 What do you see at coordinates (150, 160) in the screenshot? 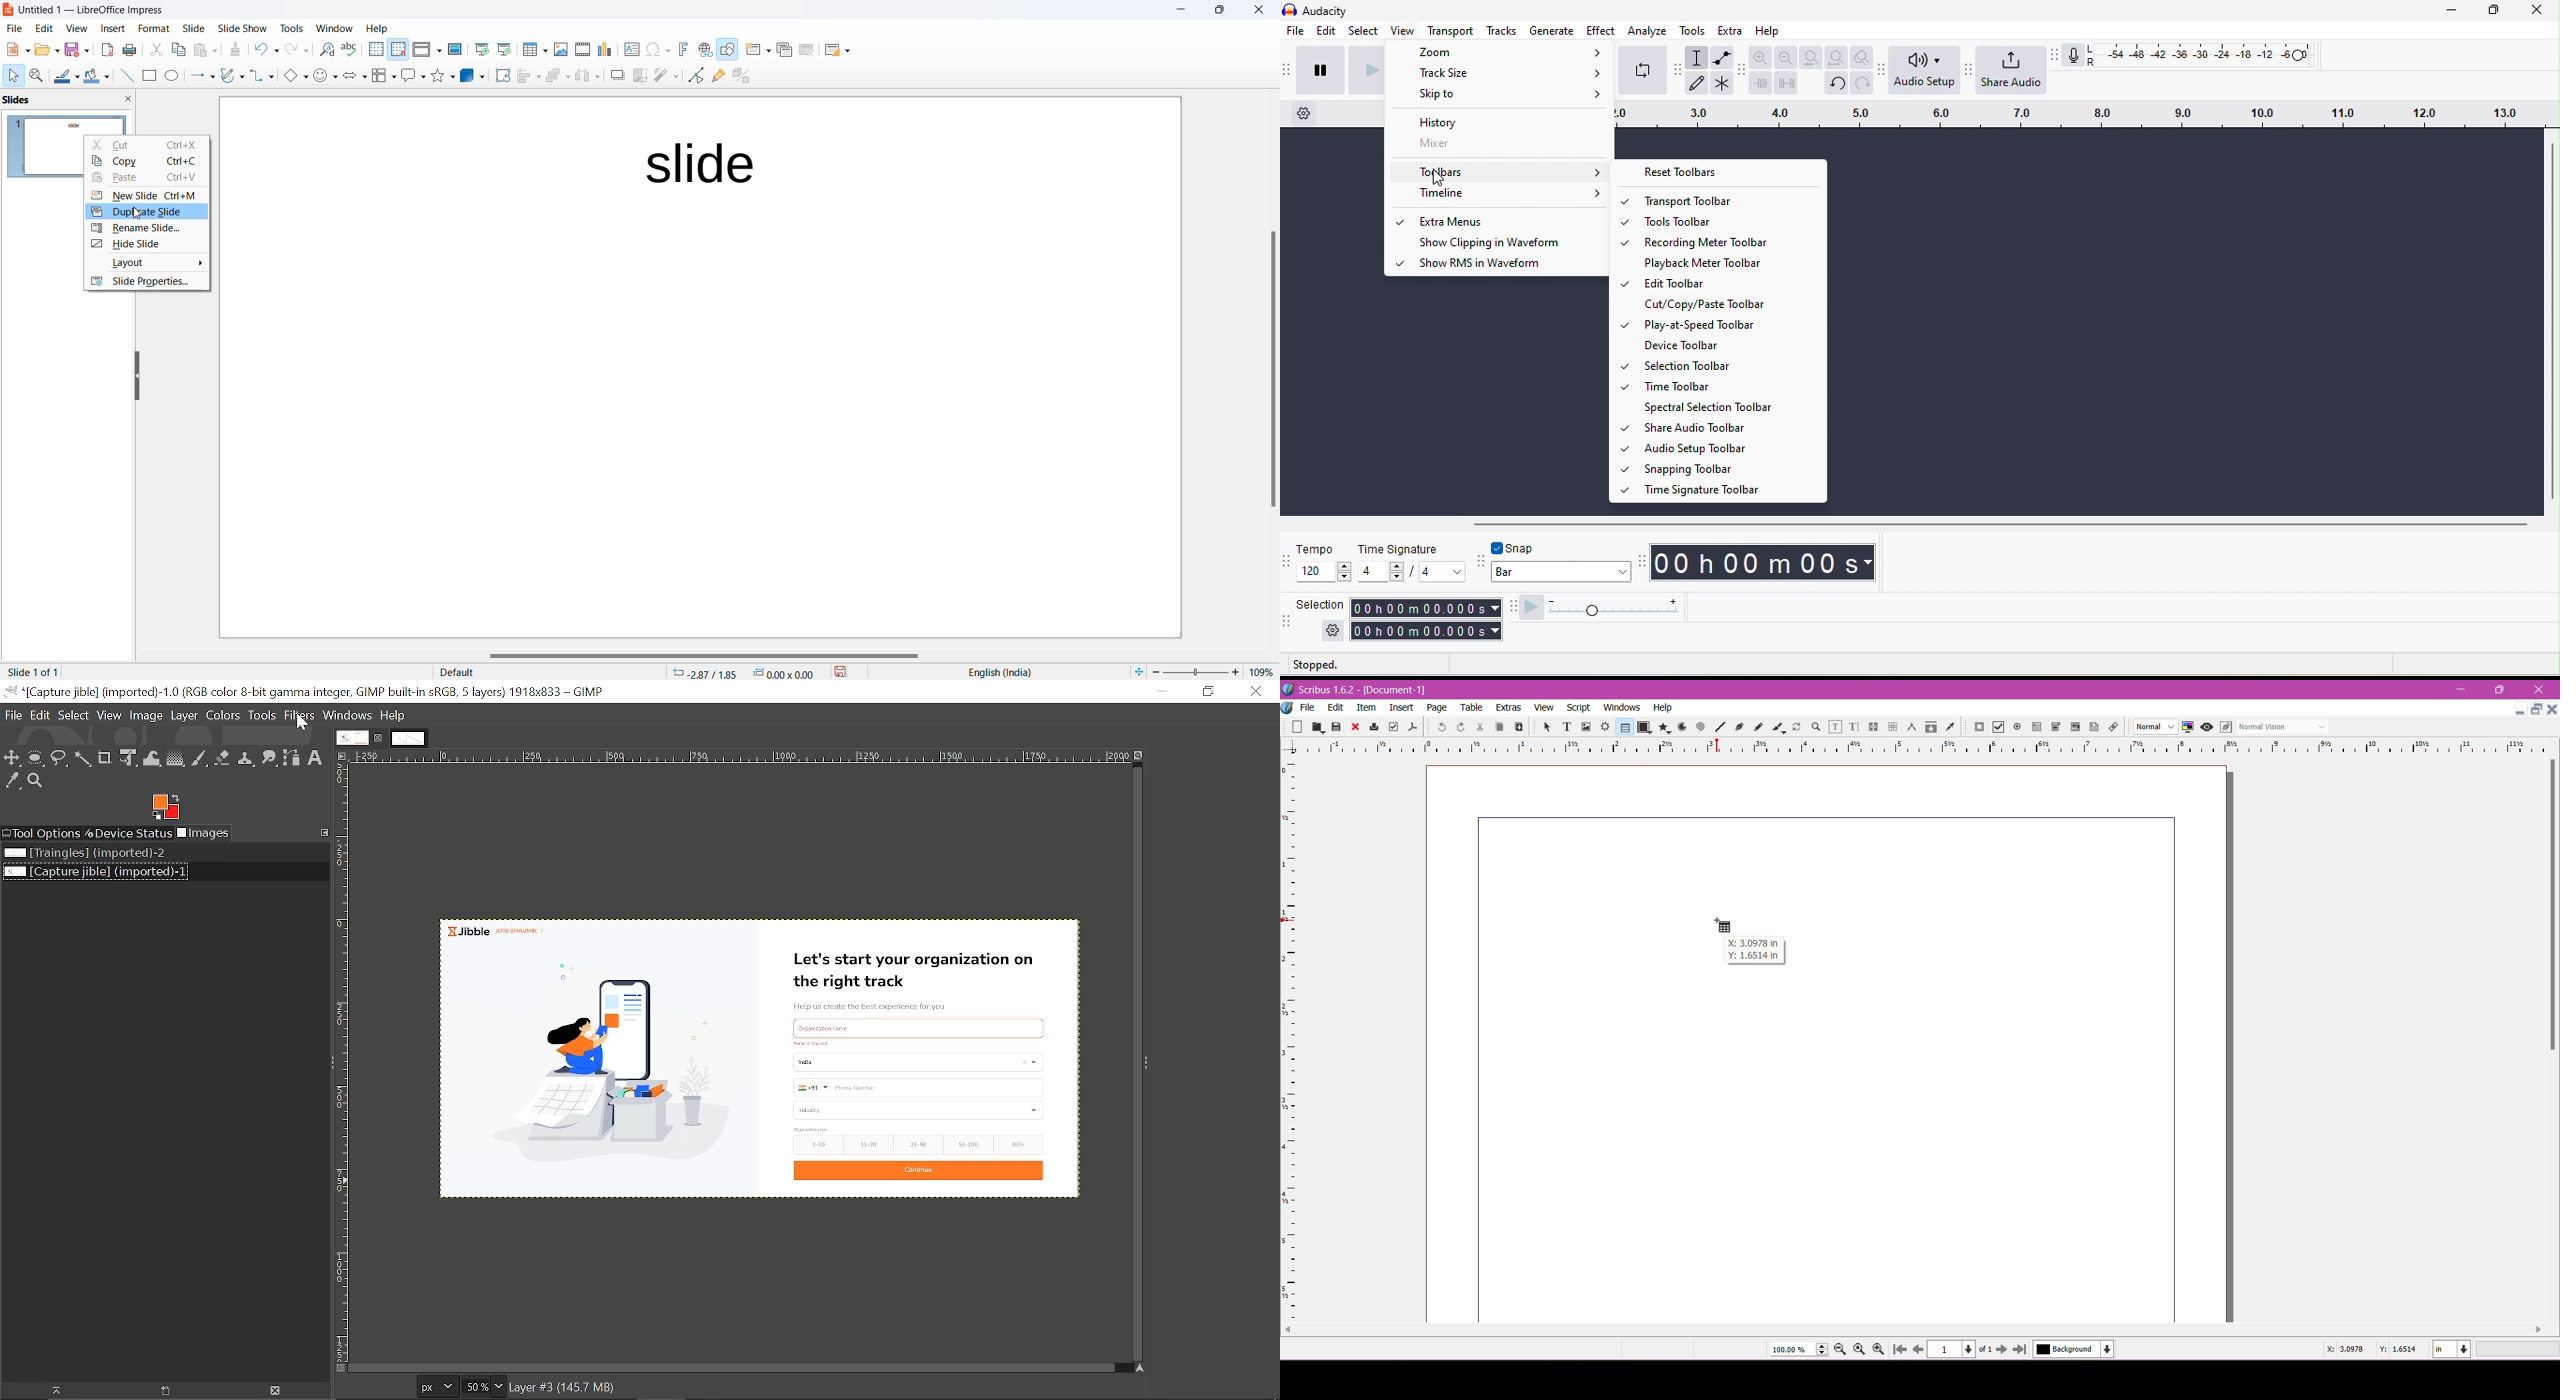
I see `Copy` at bounding box center [150, 160].